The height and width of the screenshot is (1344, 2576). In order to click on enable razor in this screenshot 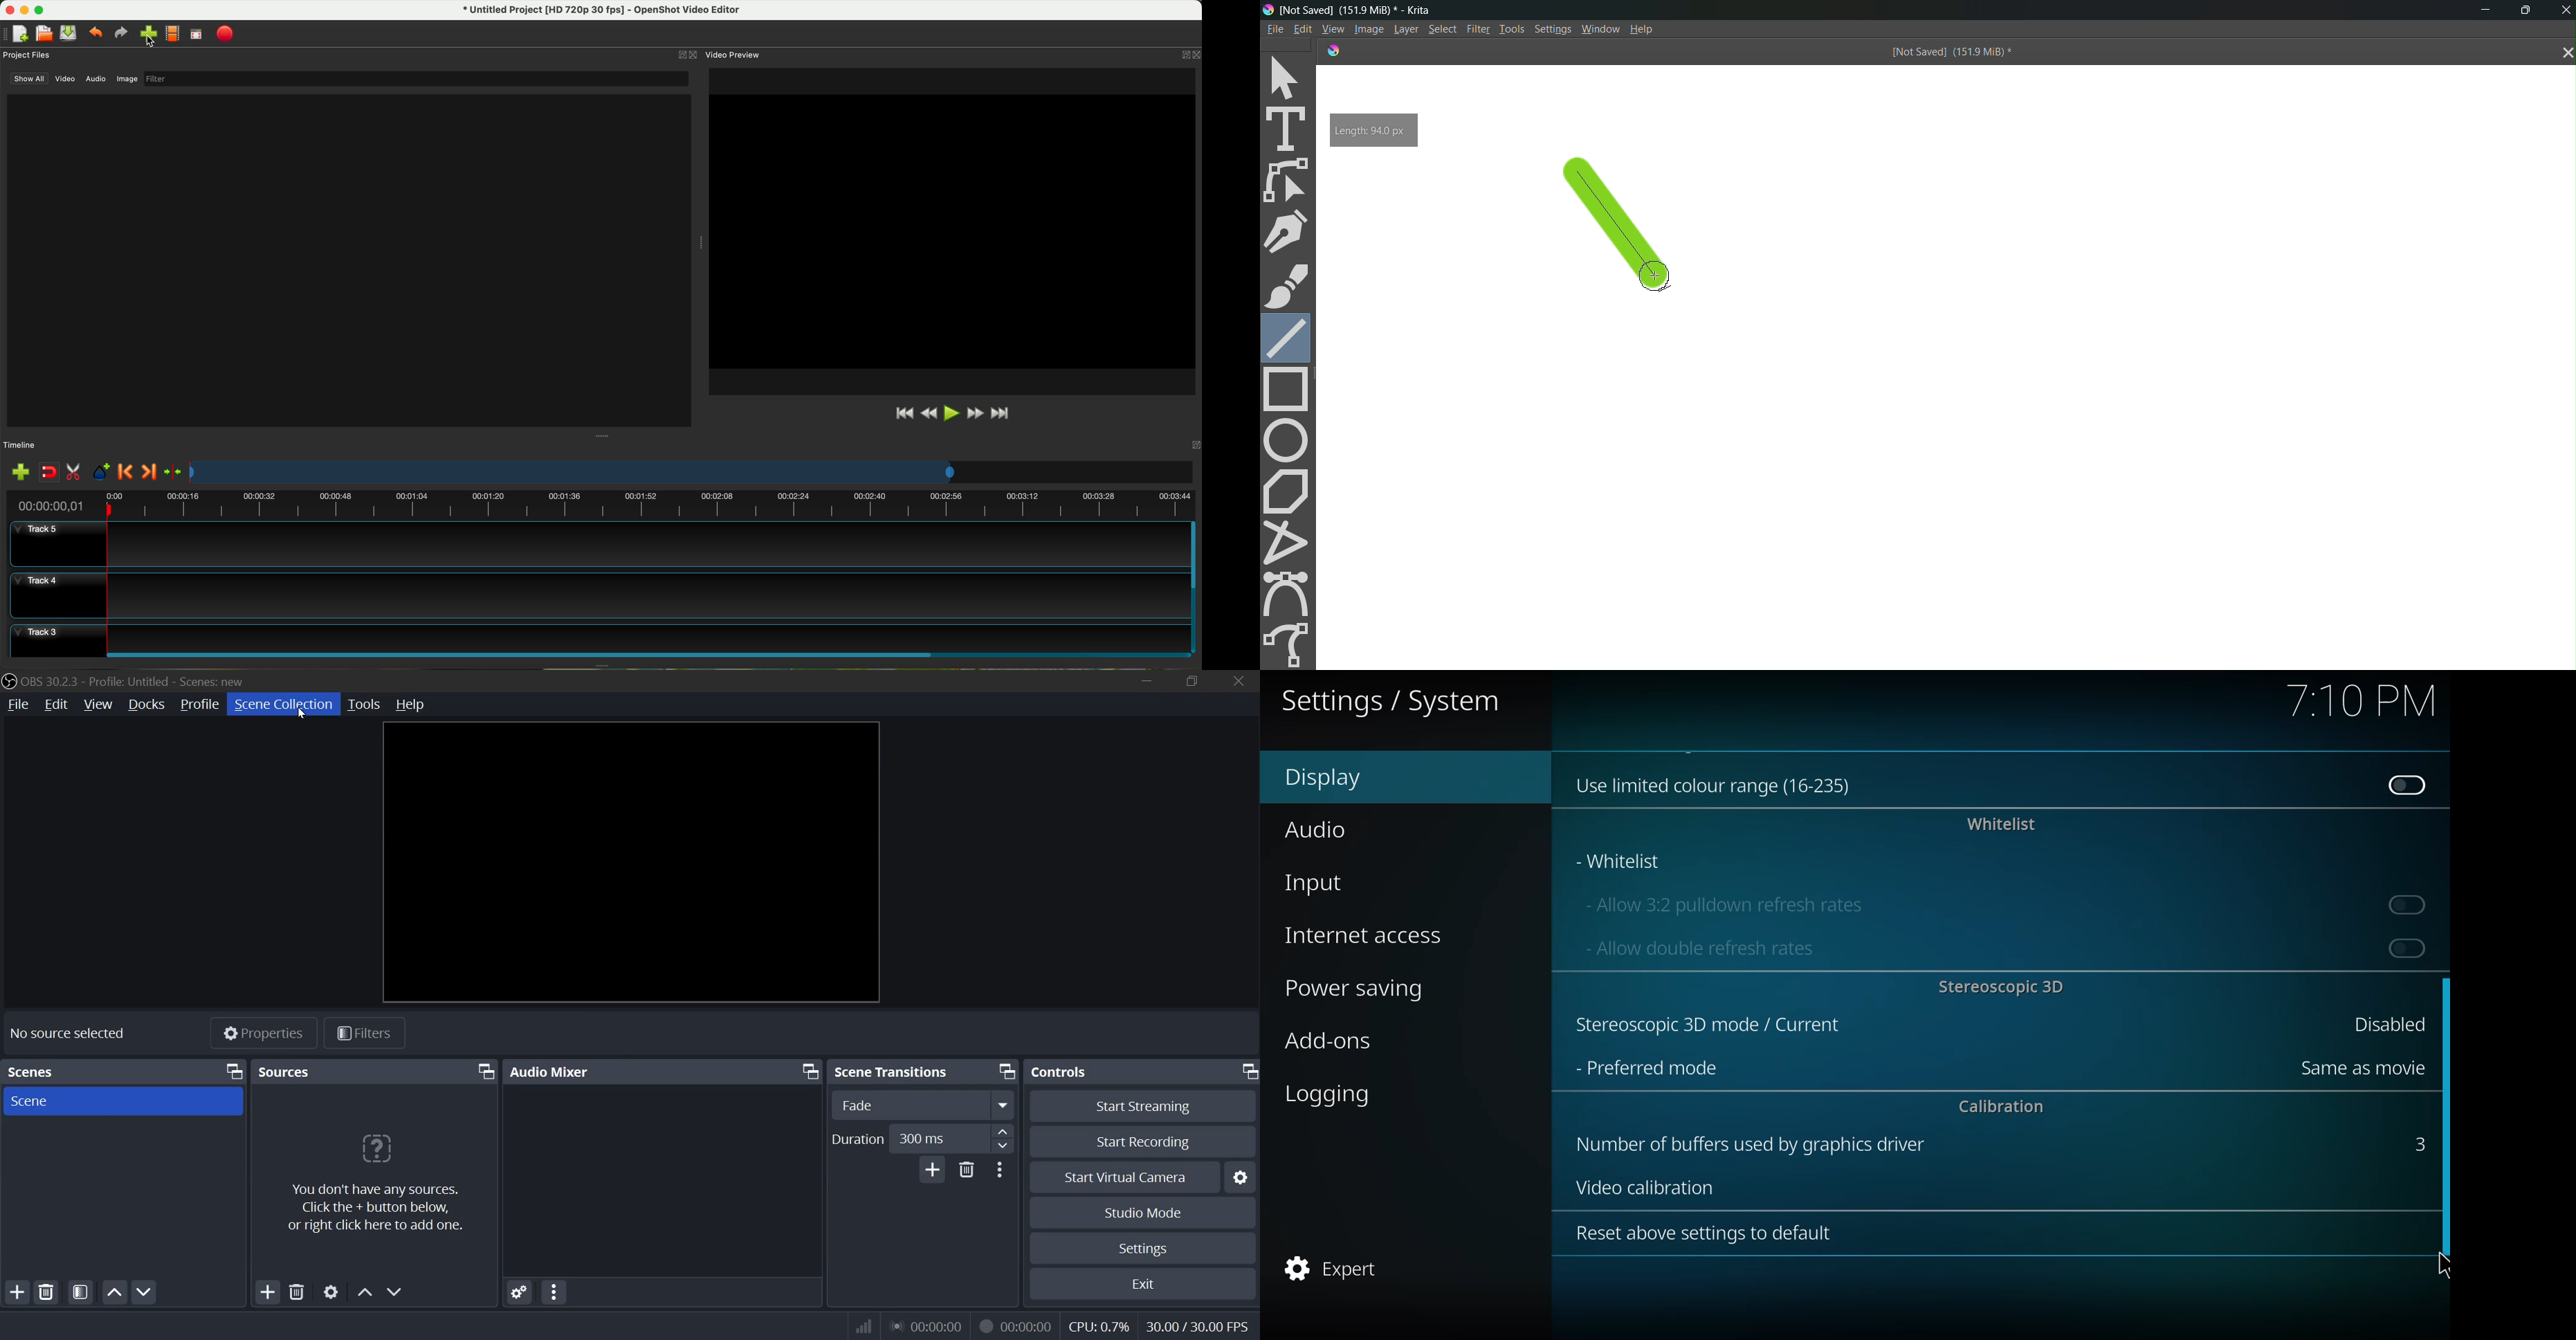, I will do `click(74, 473)`.